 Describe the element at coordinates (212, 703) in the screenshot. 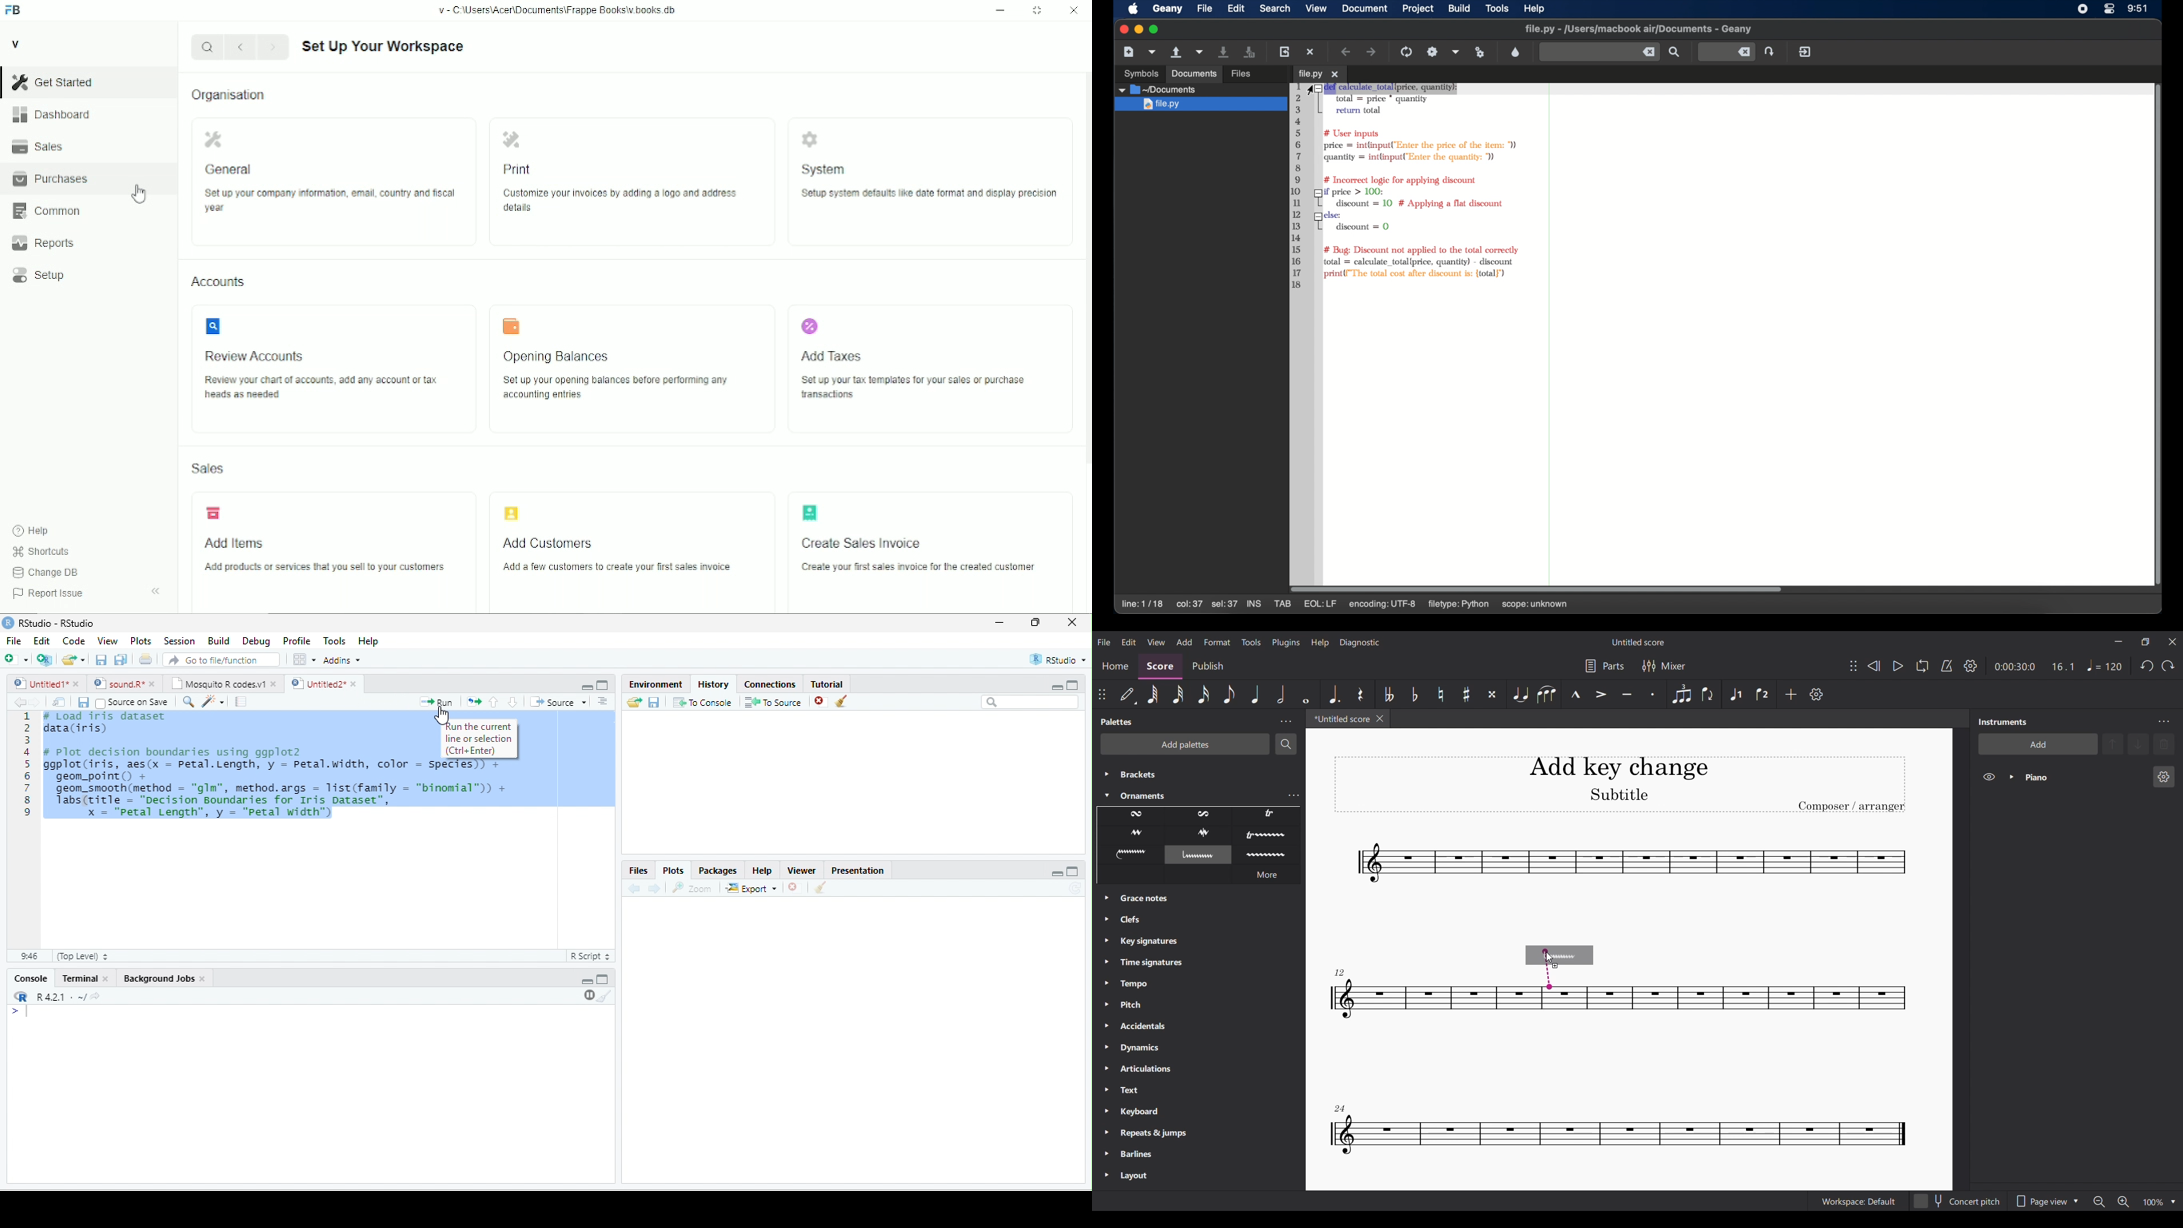

I see `tools` at that location.